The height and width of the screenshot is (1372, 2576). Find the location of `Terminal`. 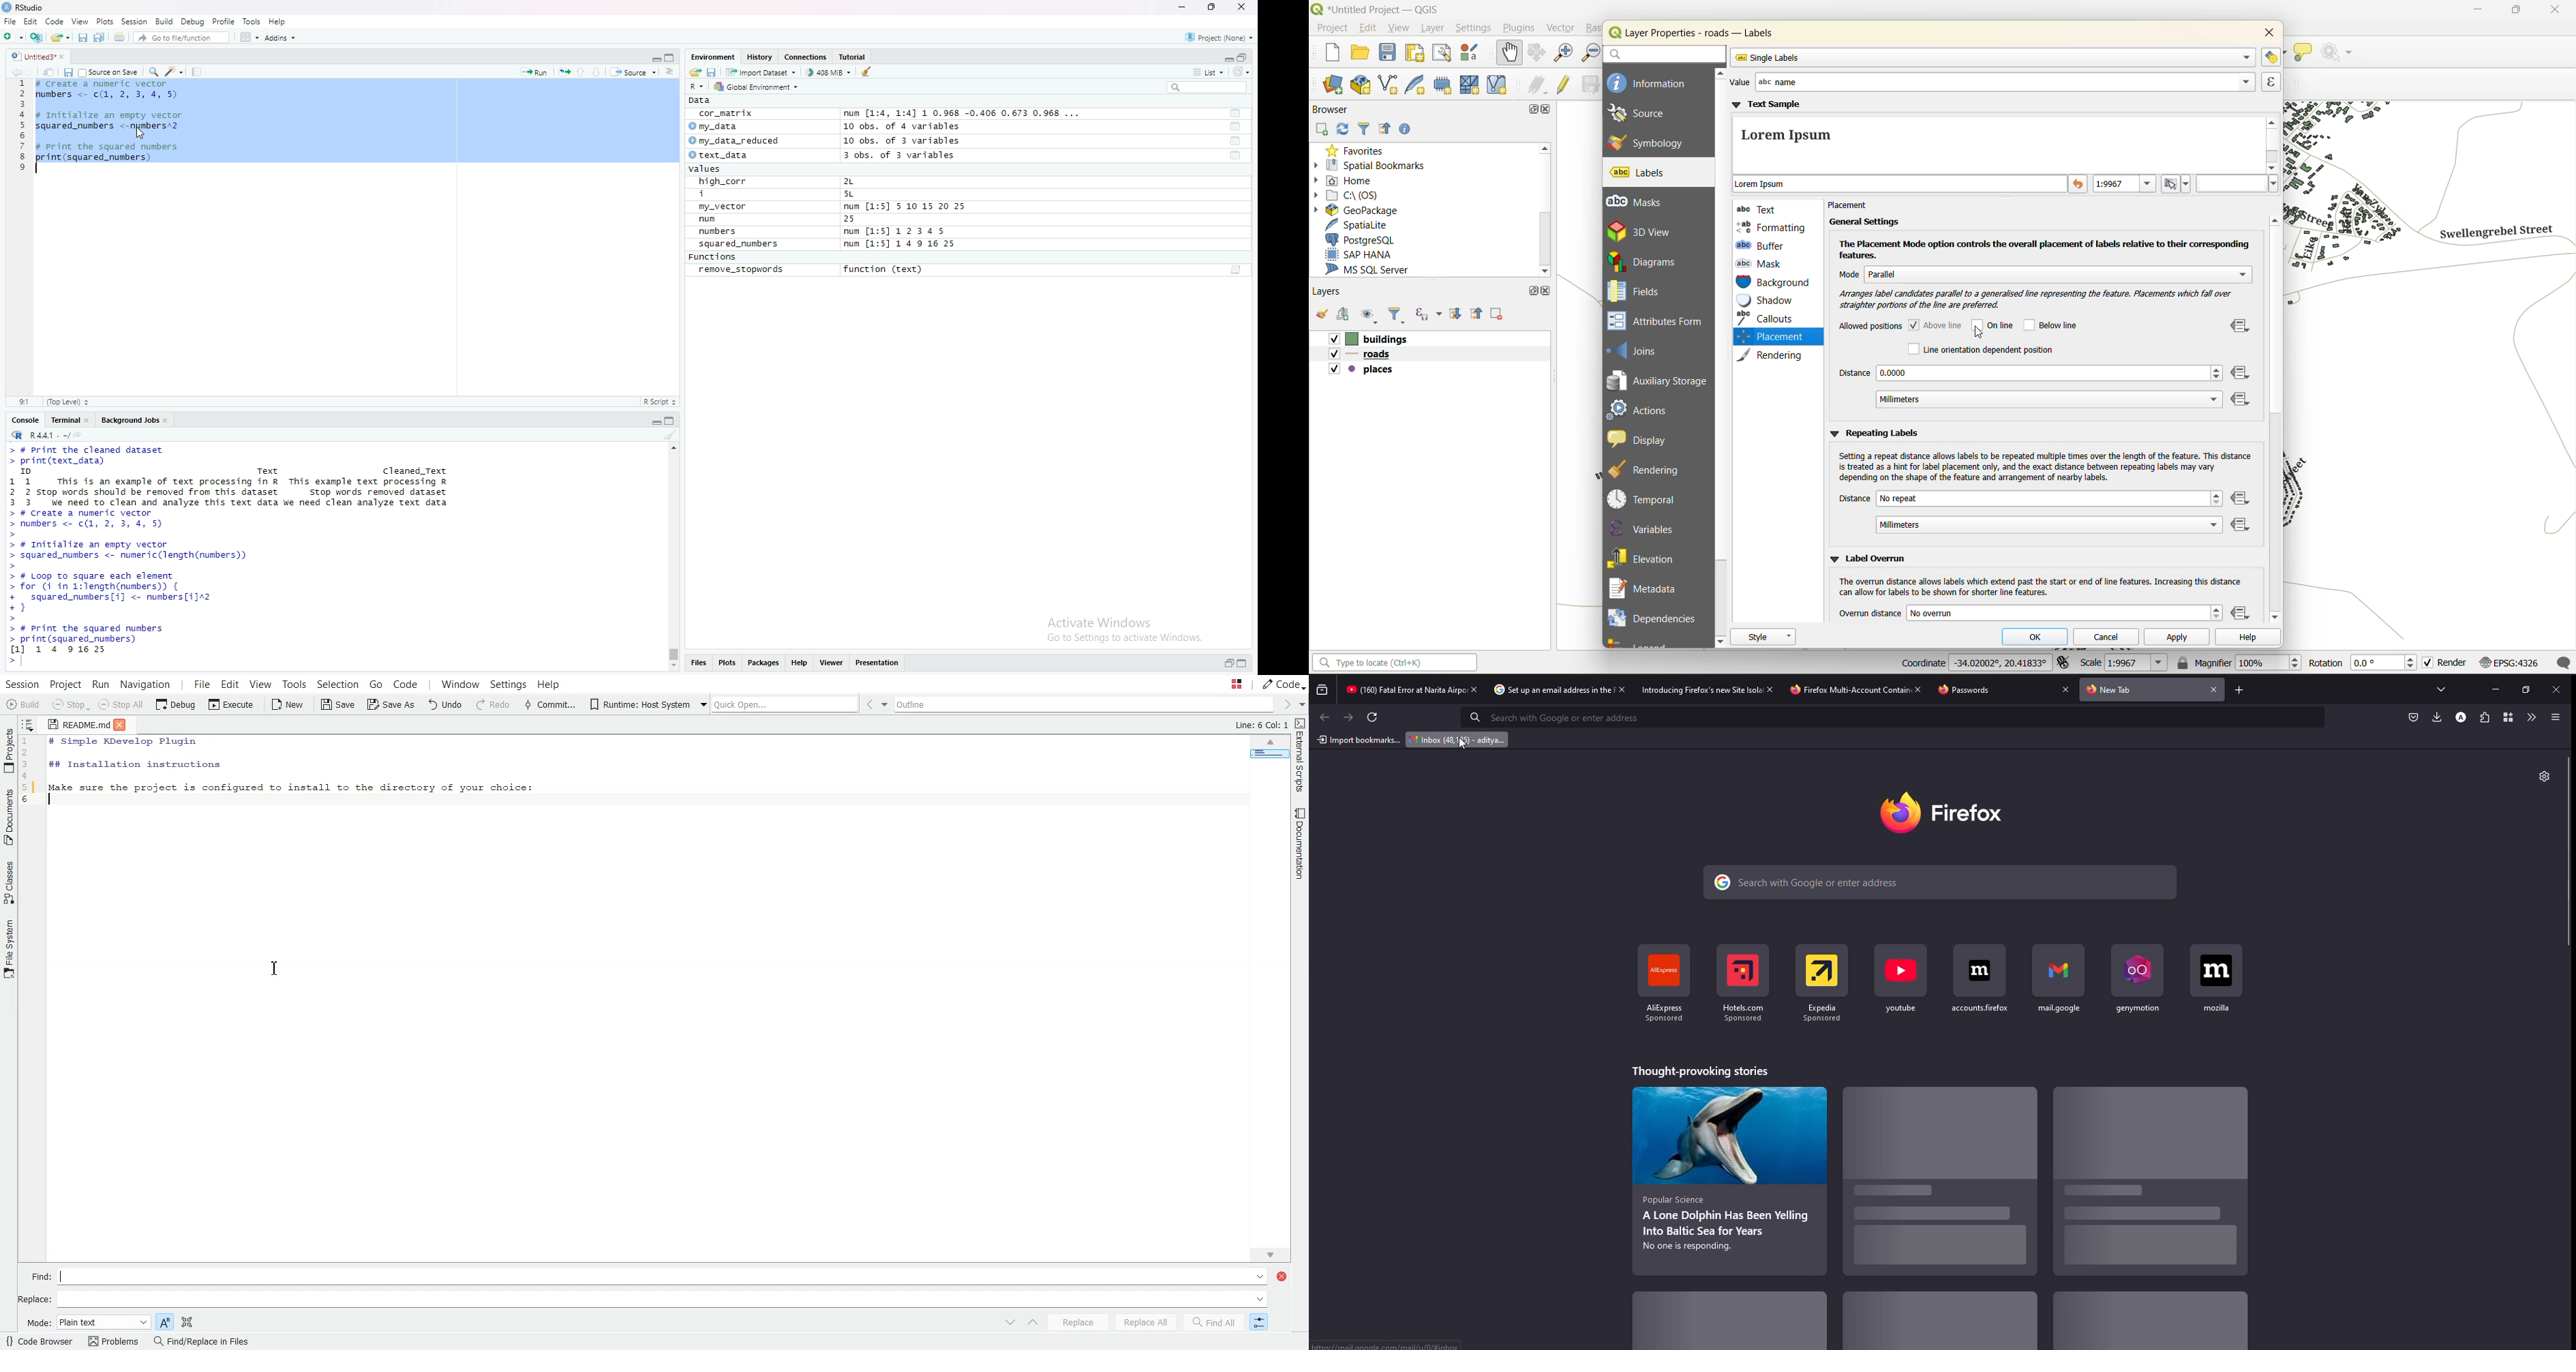

Terminal is located at coordinates (63, 419).